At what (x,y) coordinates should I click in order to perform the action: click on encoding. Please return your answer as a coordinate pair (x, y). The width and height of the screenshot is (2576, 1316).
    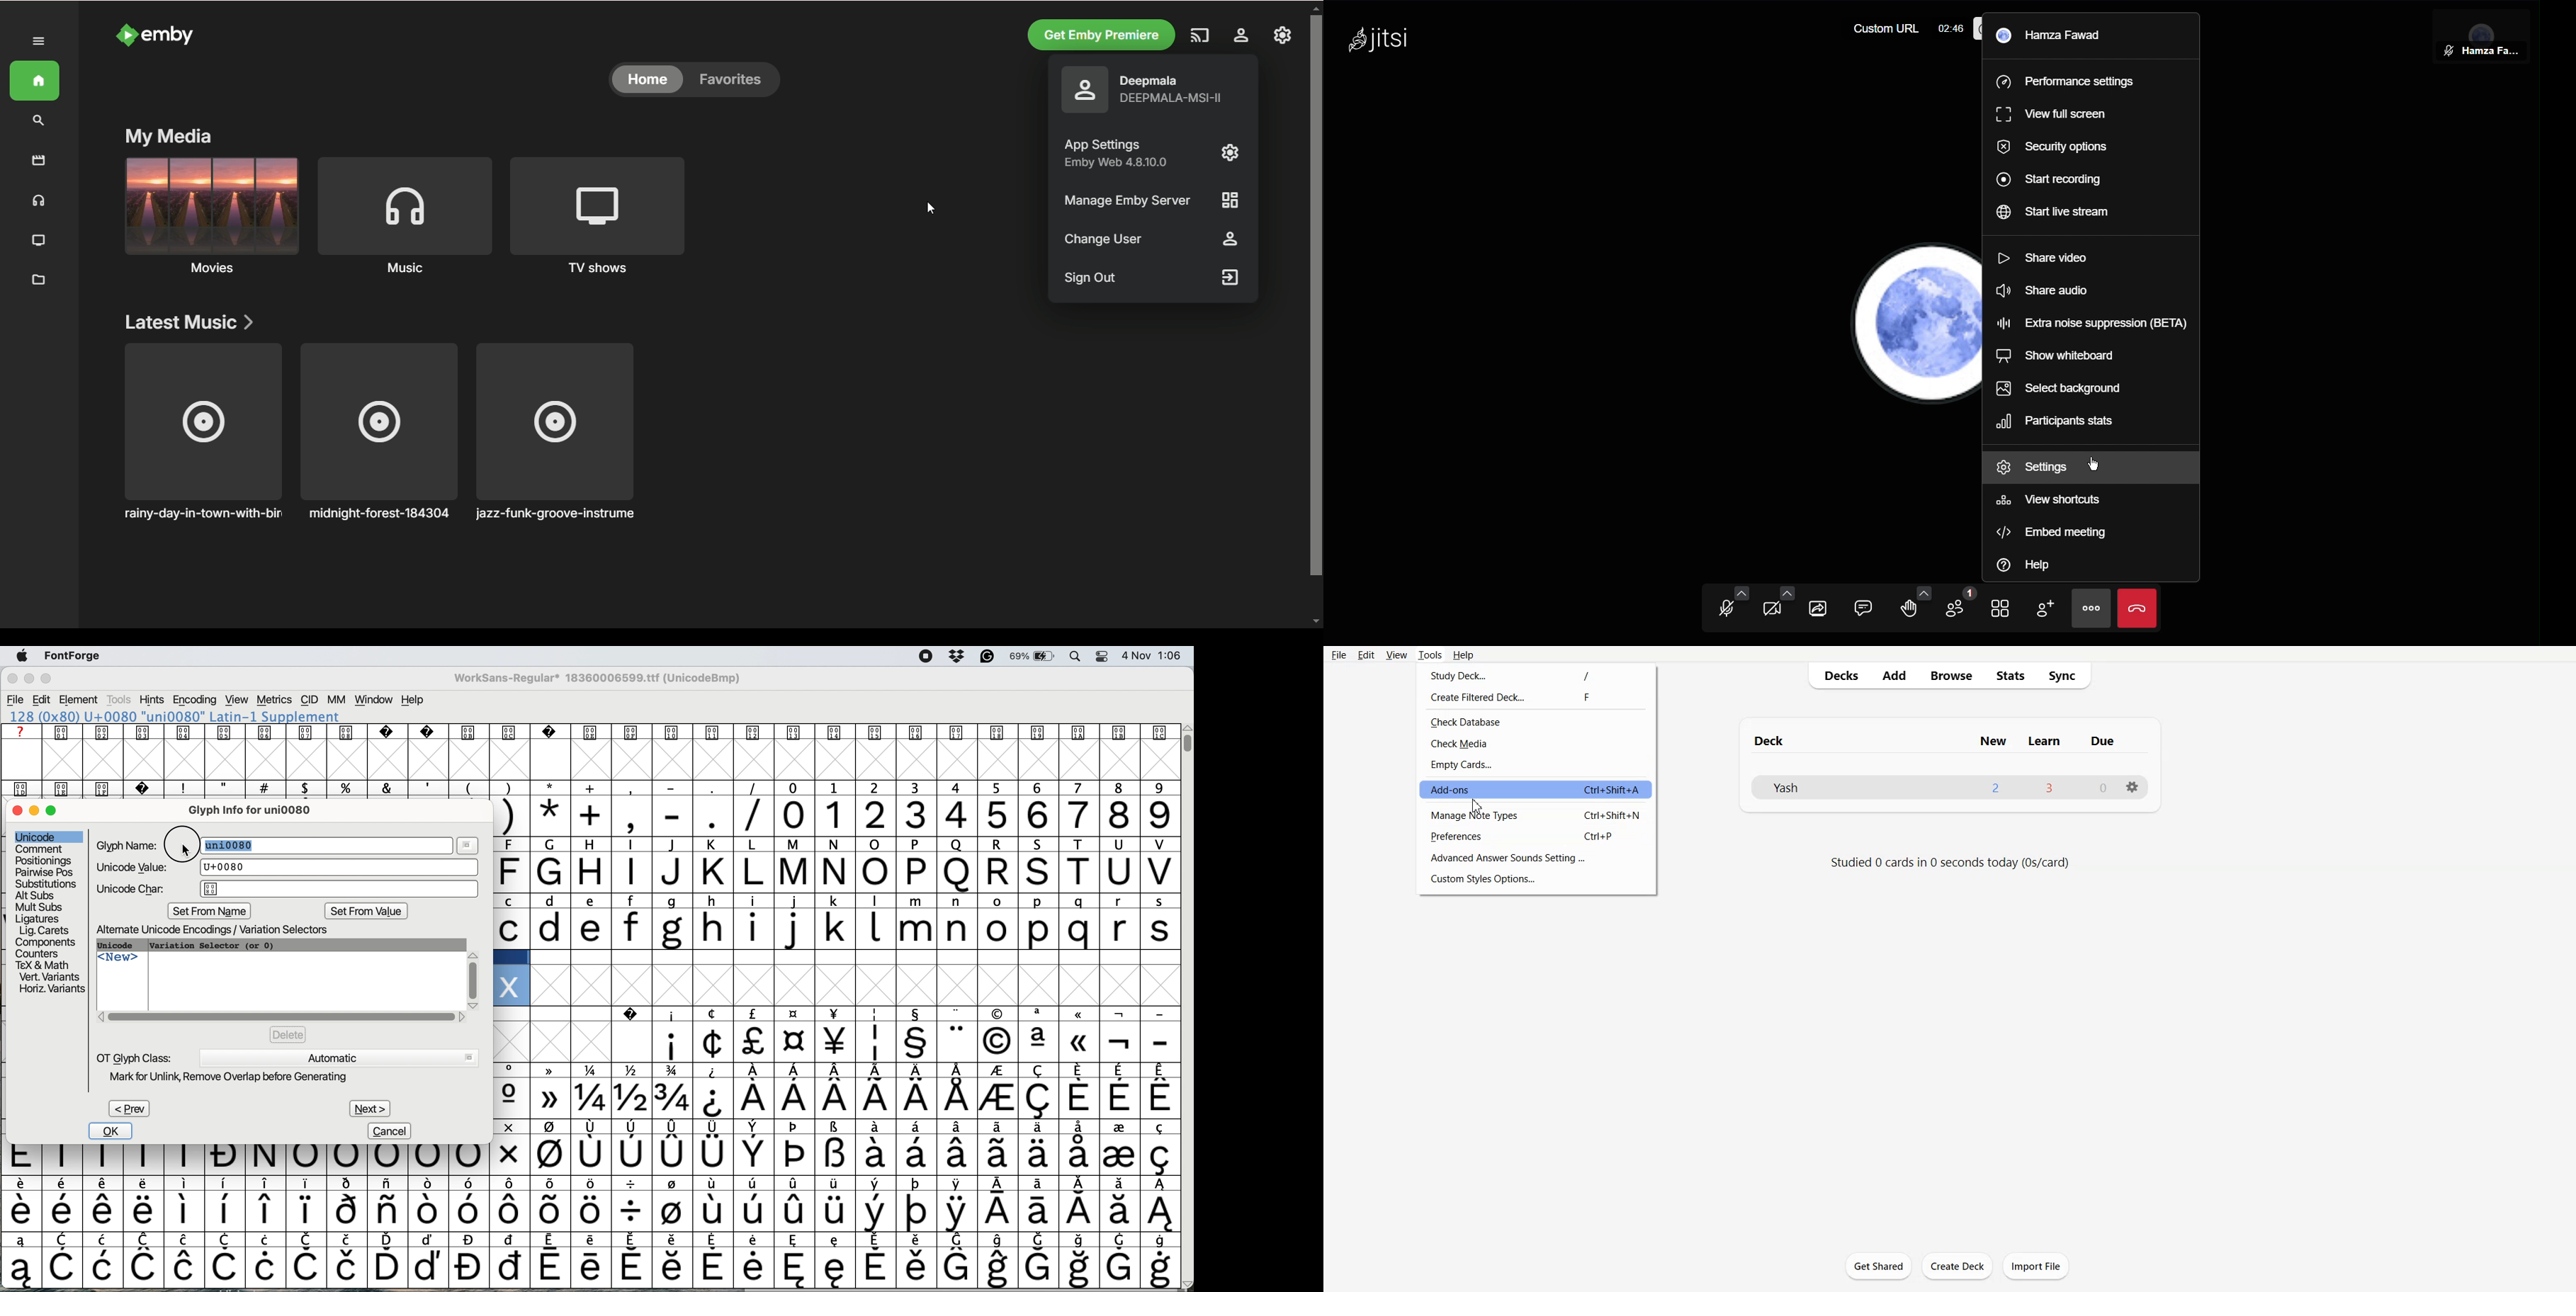
    Looking at the image, I should click on (194, 700).